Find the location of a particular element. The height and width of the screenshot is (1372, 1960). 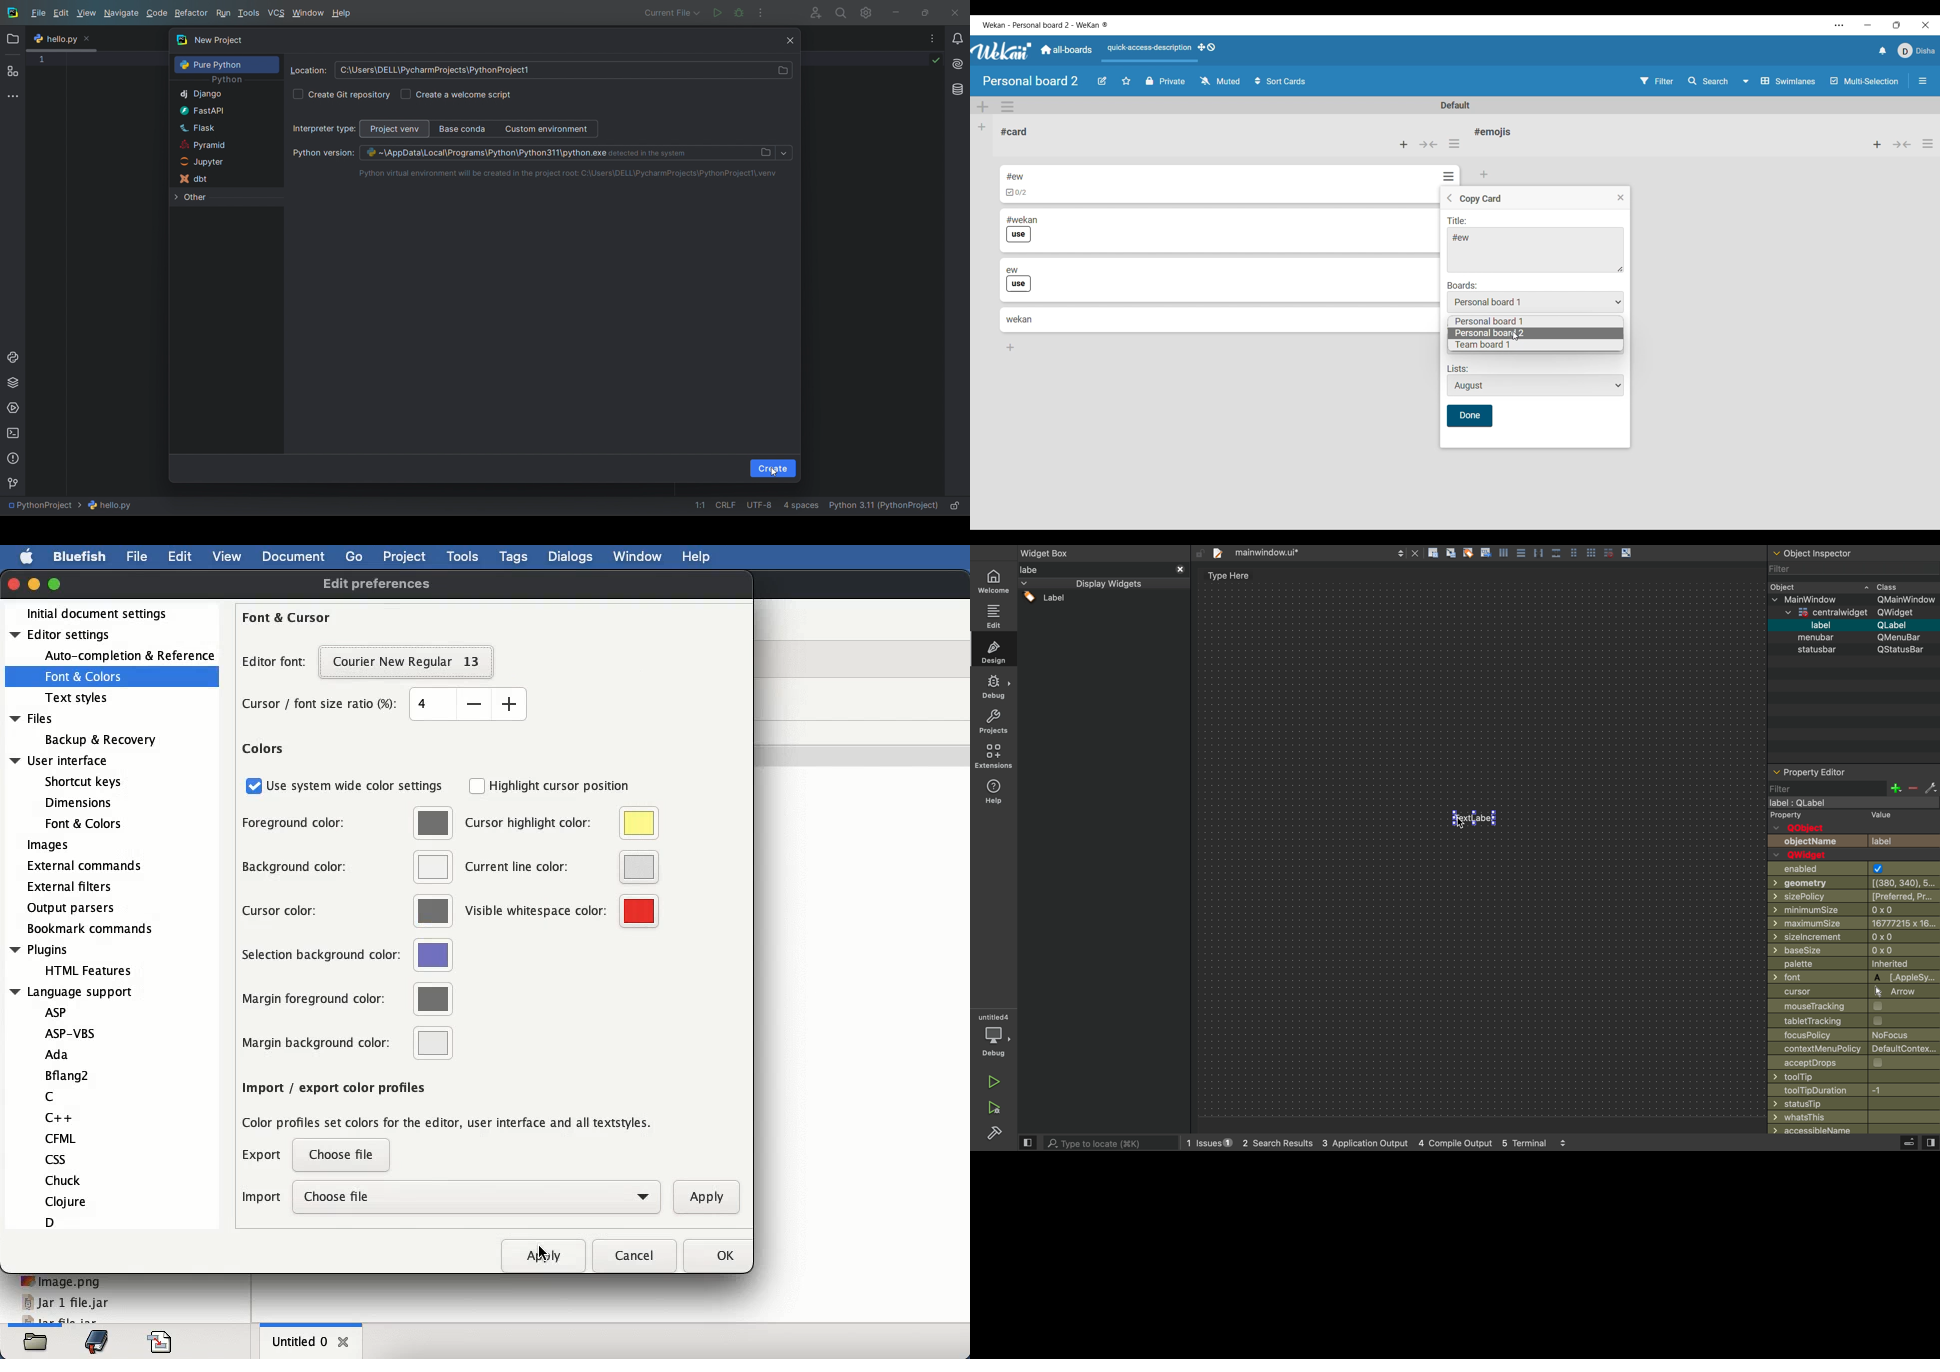

Add is located at coordinates (1483, 171).